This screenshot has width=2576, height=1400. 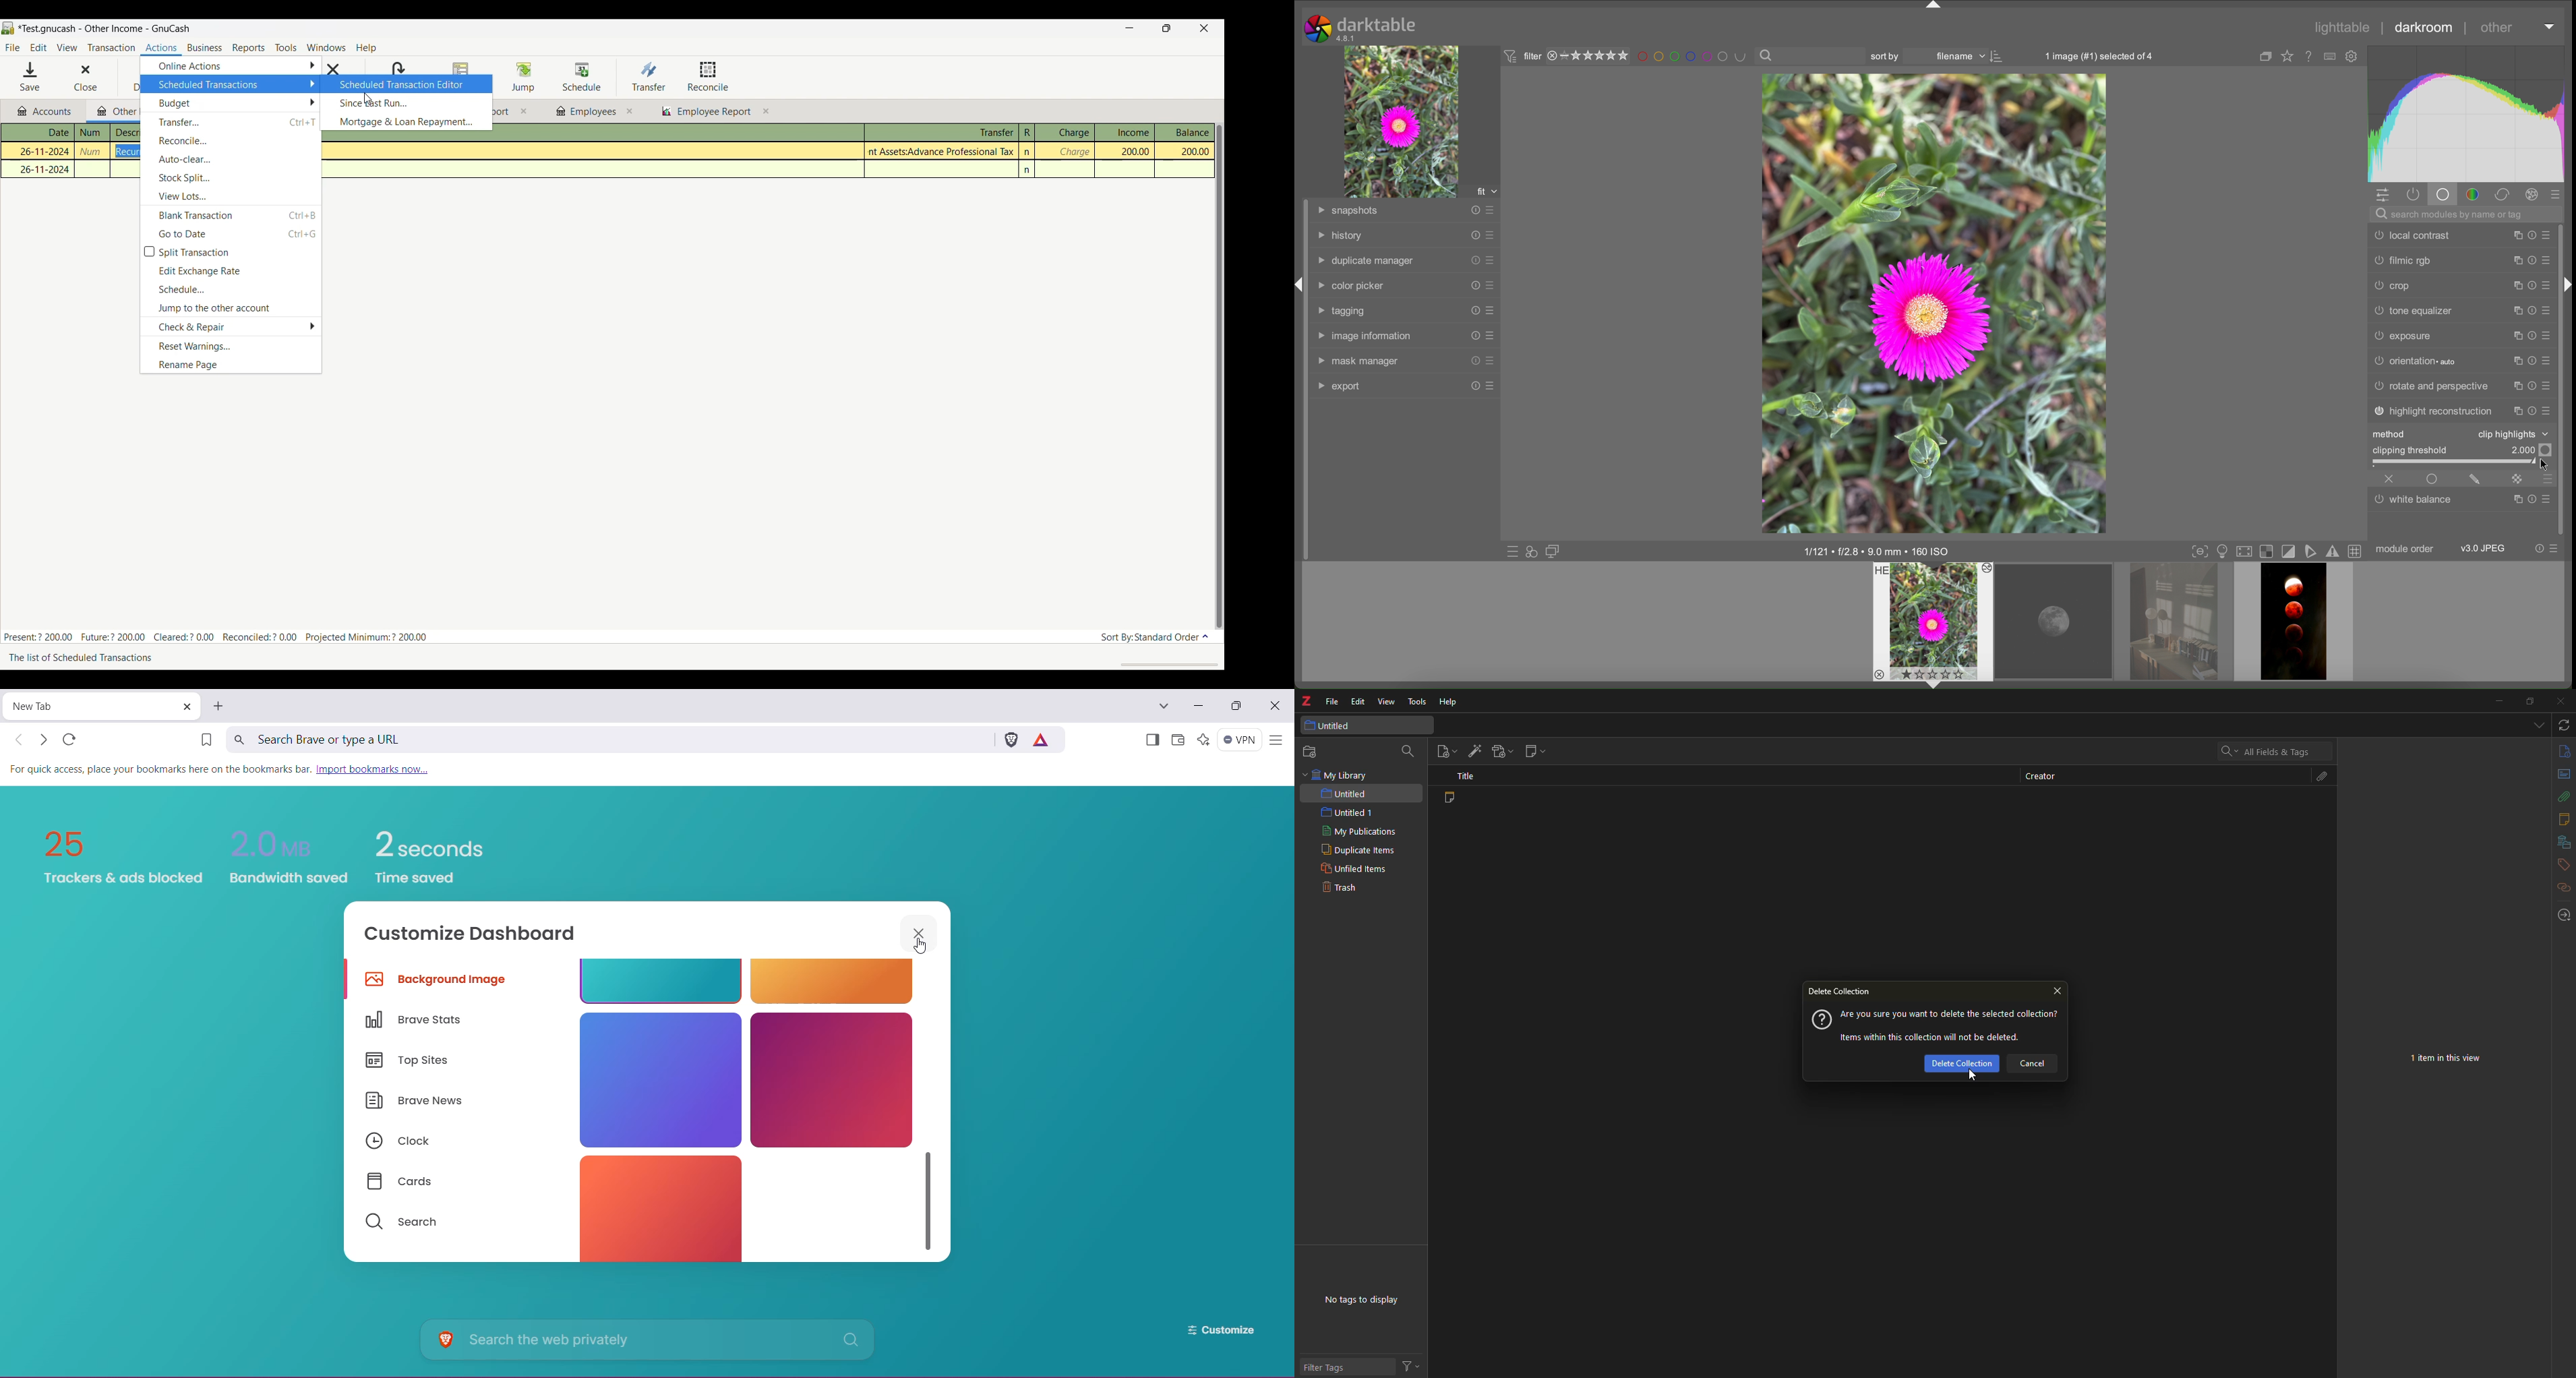 What do you see at coordinates (1074, 152) in the screenshot?
I see `charge` at bounding box center [1074, 152].